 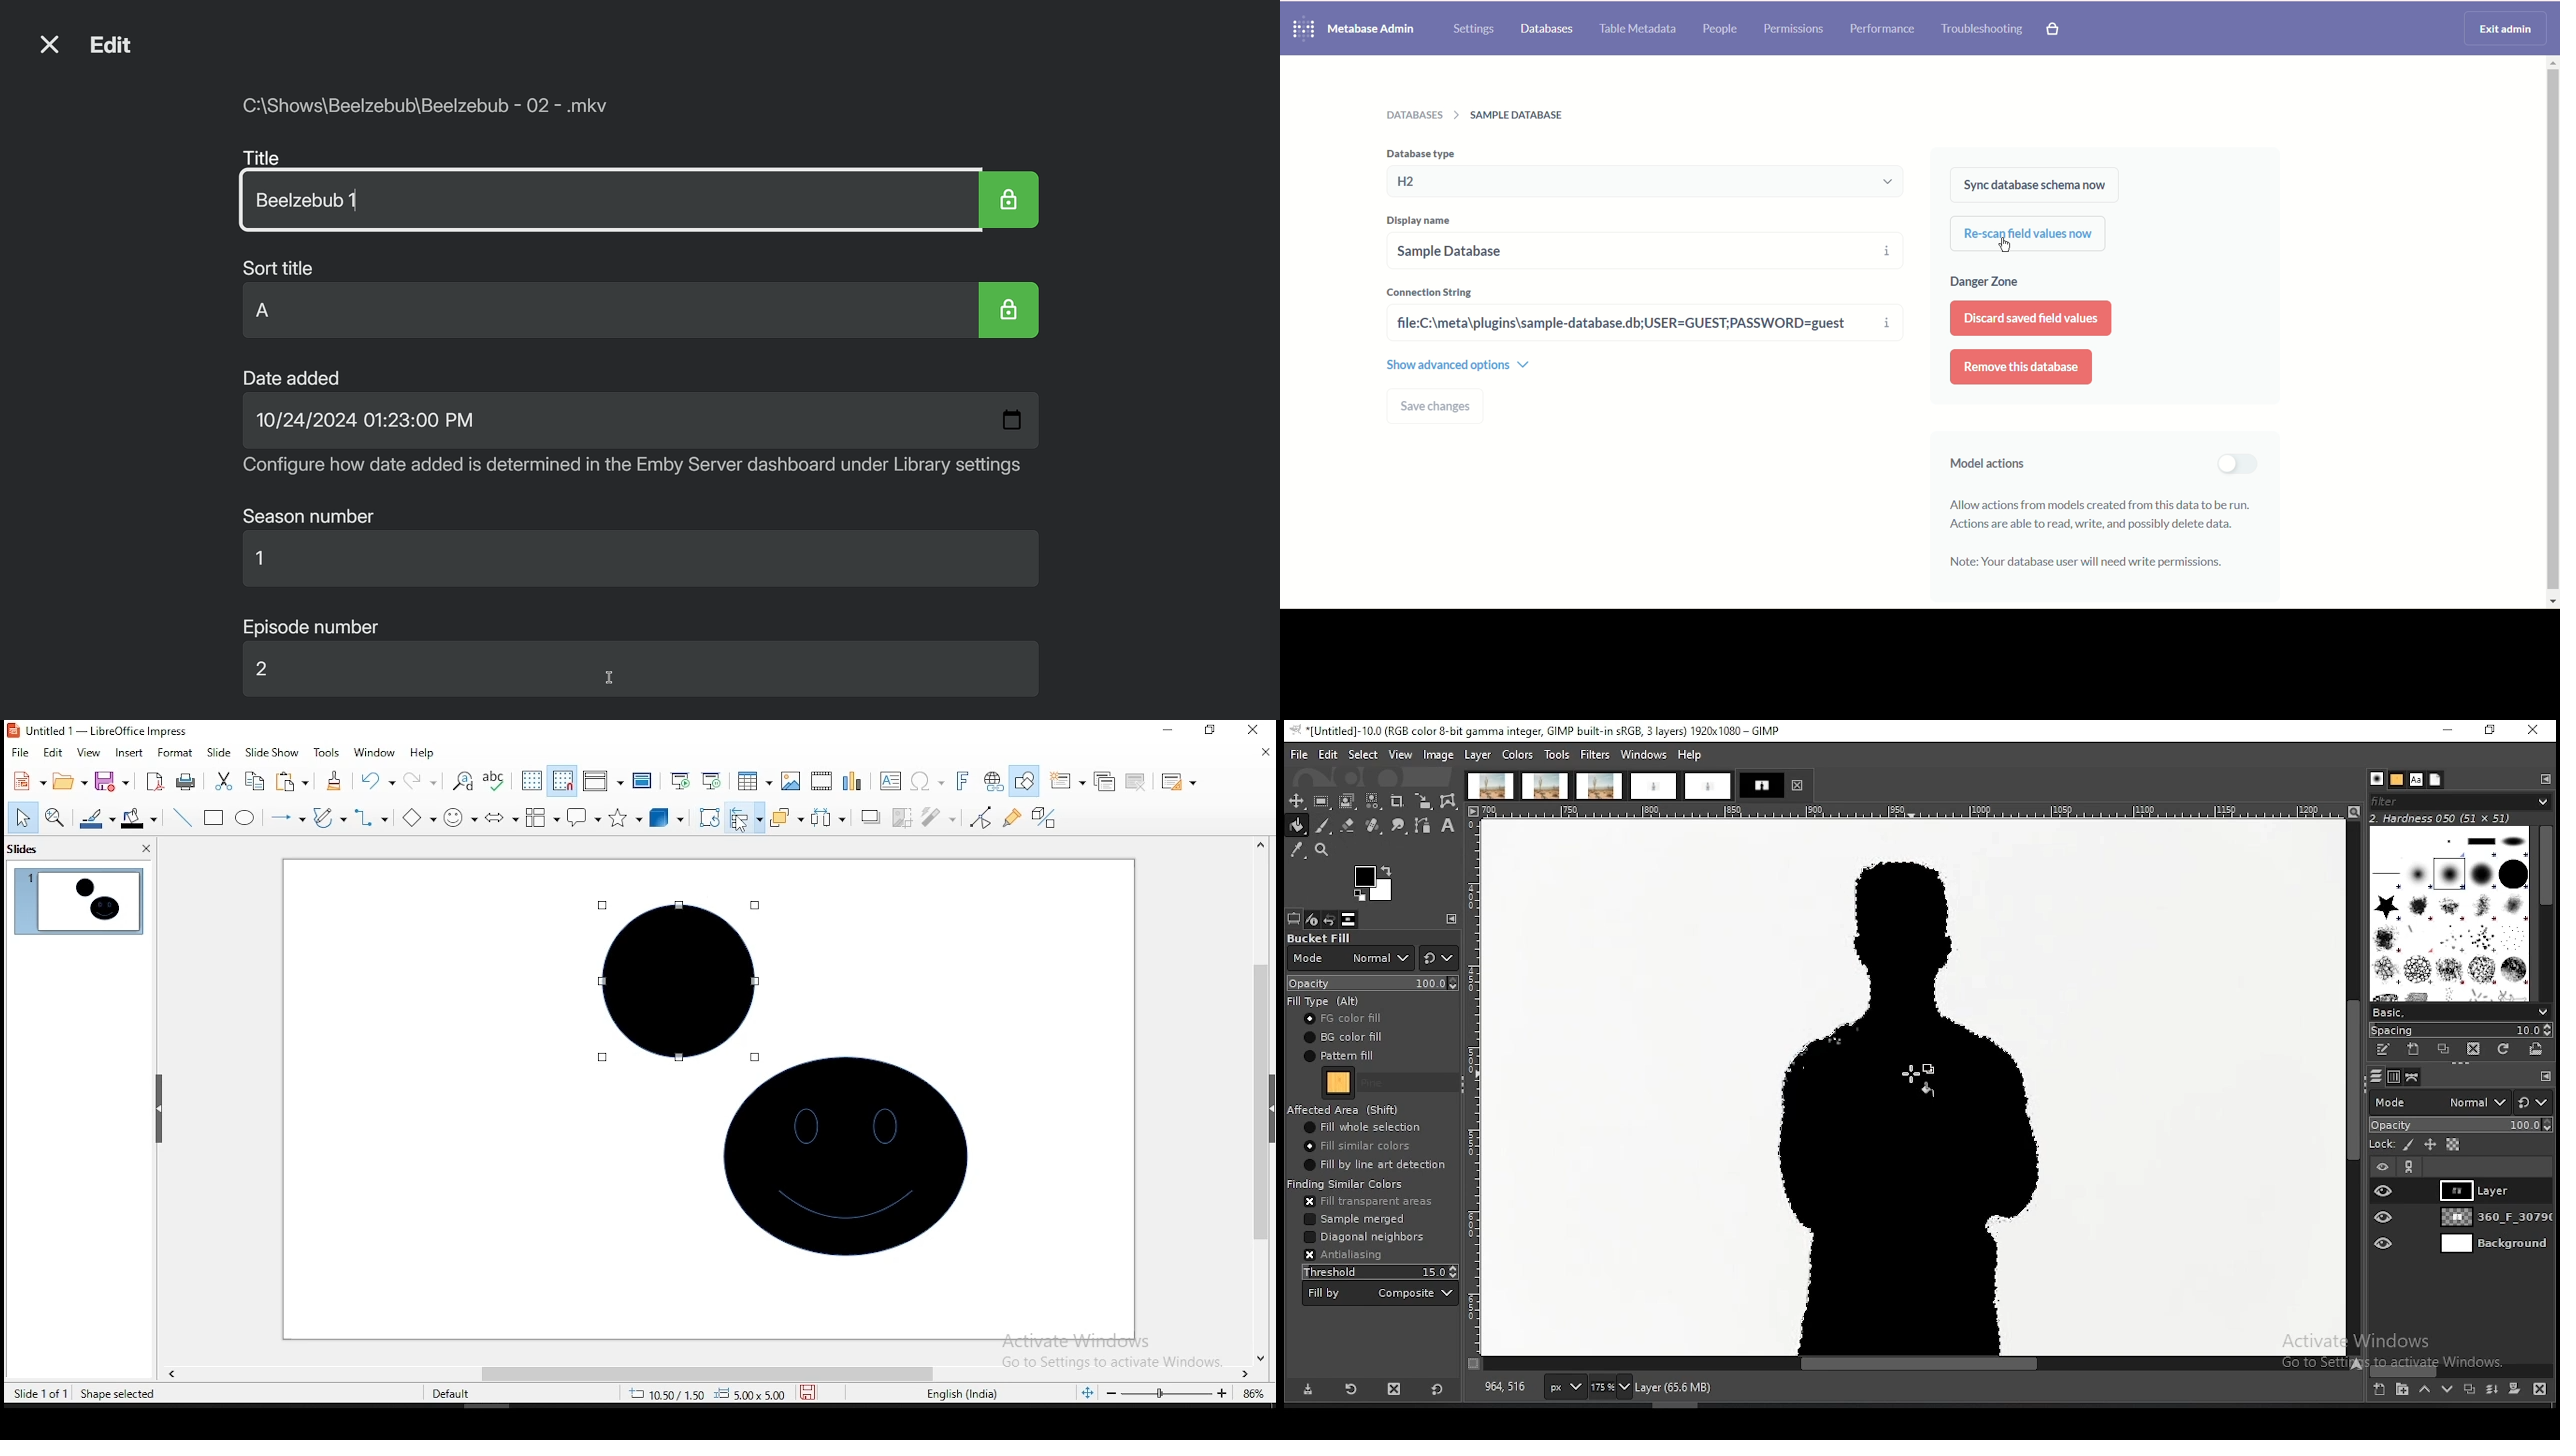 What do you see at coordinates (2544, 914) in the screenshot?
I see `scroll bar` at bounding box center [2544, 914].